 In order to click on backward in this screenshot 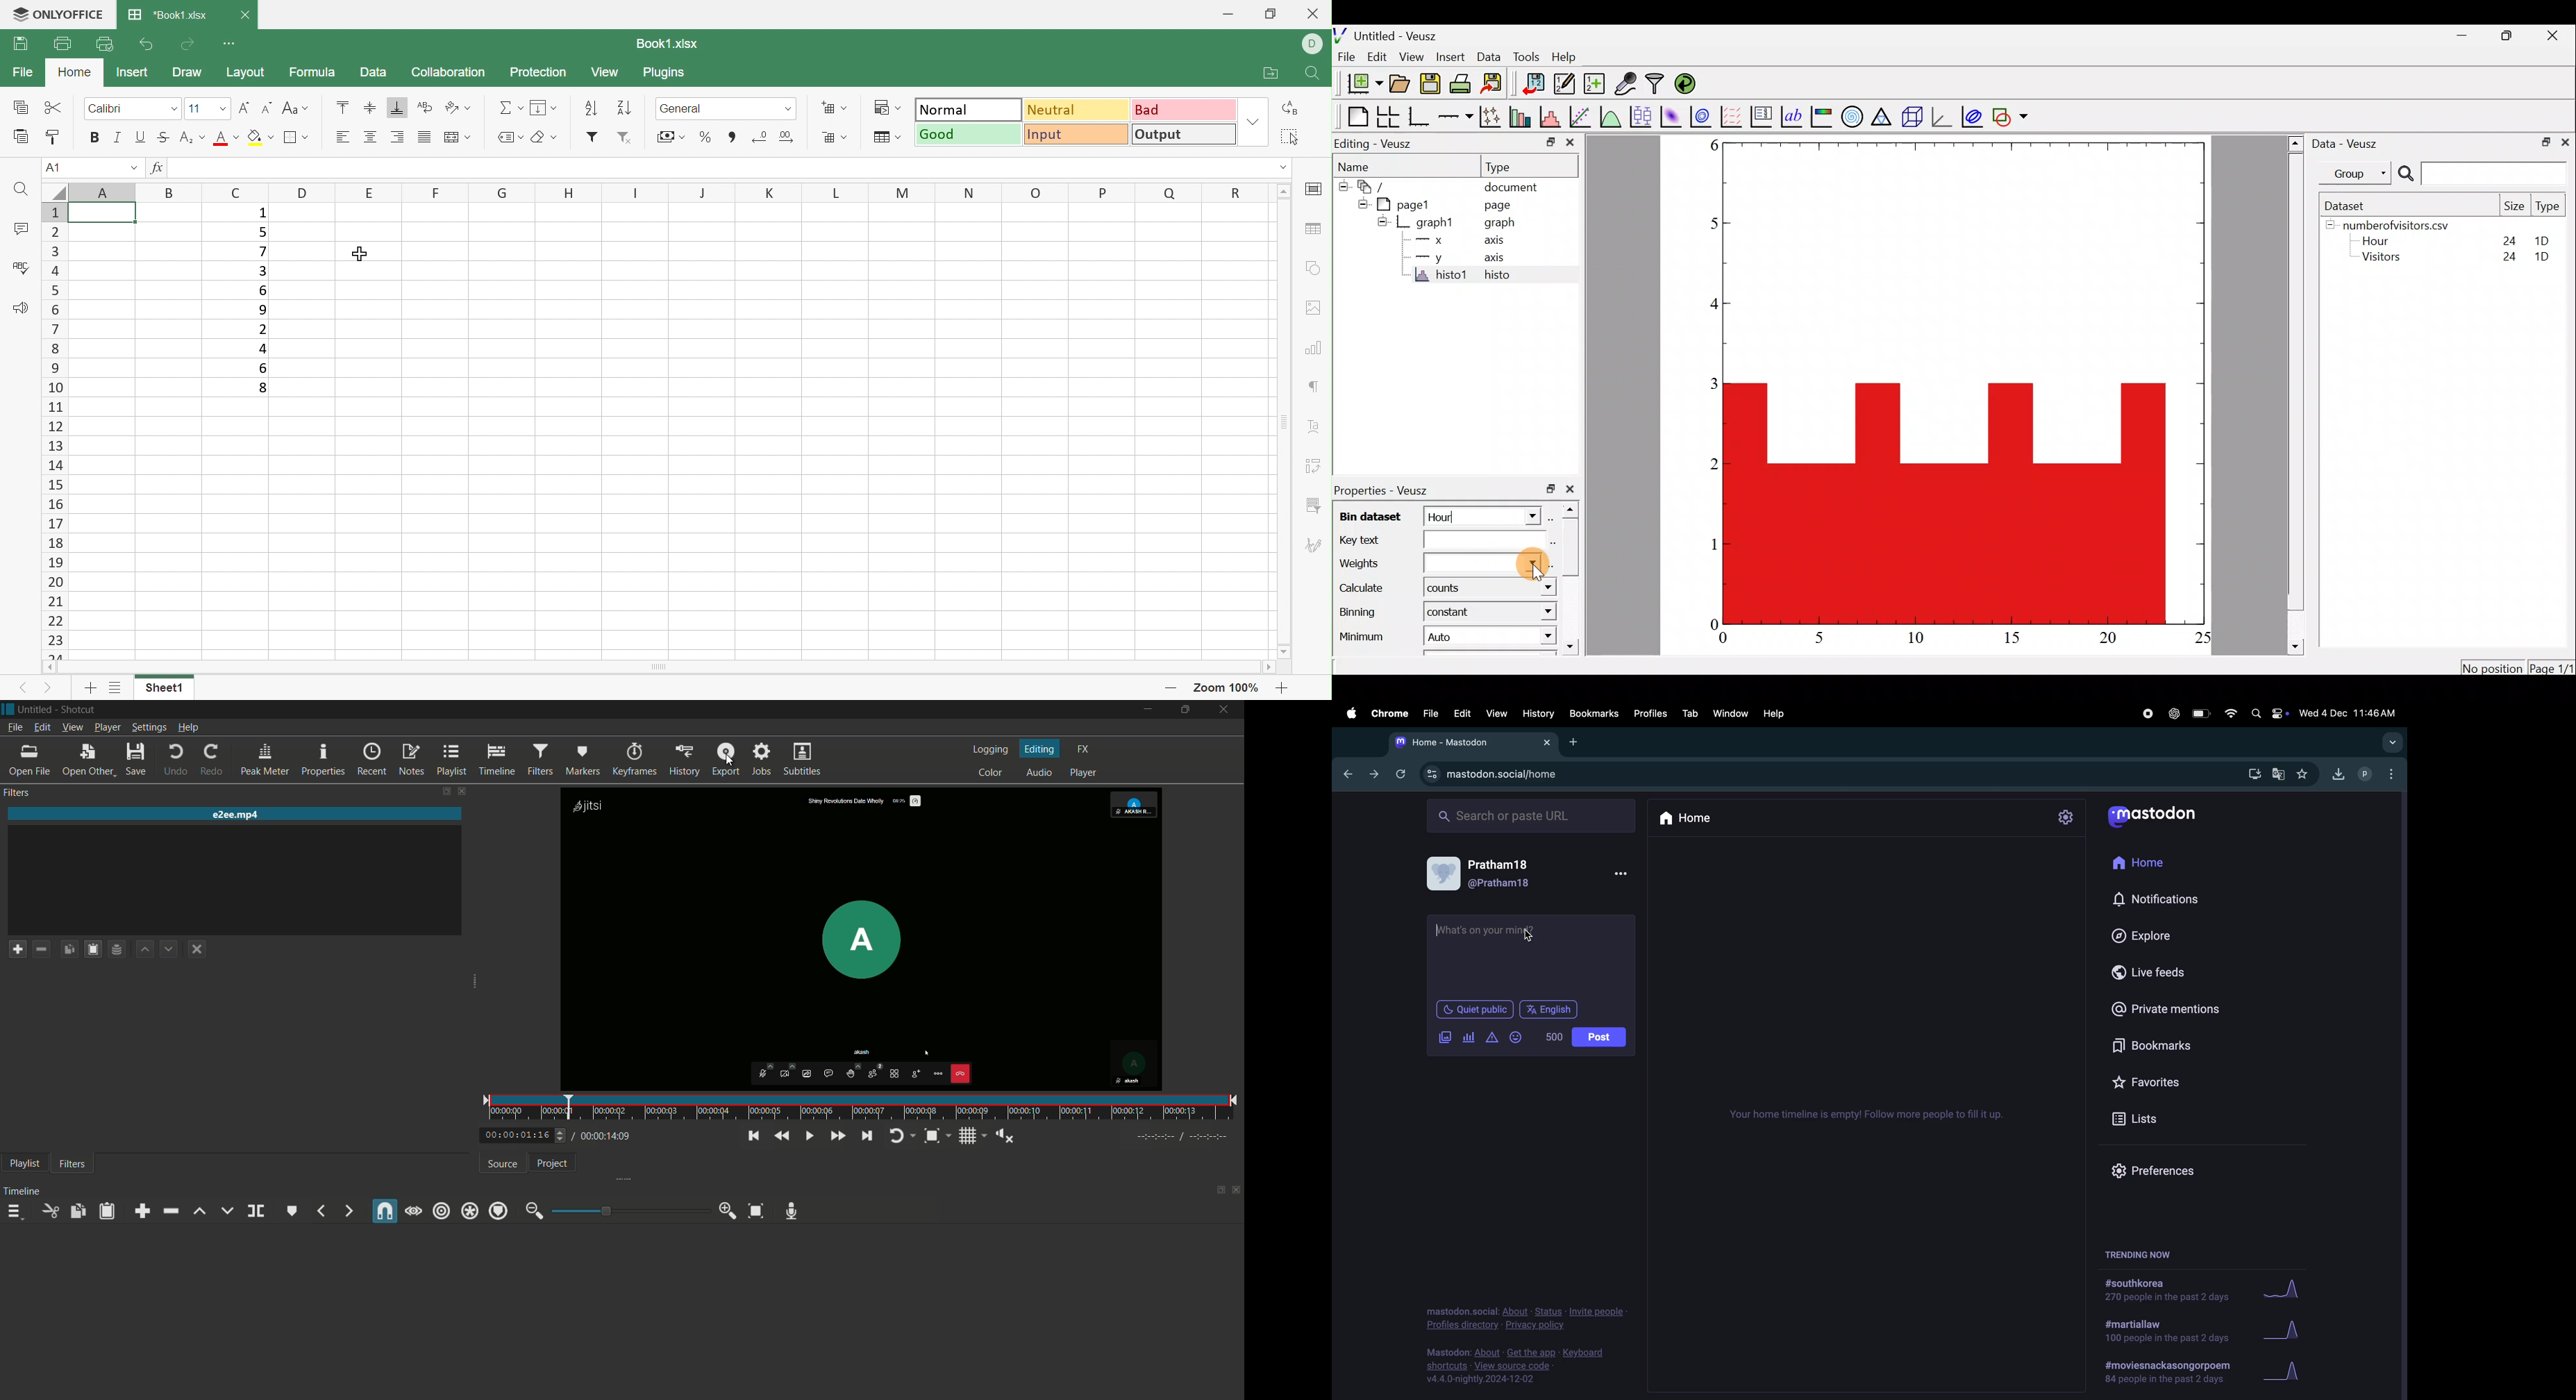, I will do `click(1350, 772)`.